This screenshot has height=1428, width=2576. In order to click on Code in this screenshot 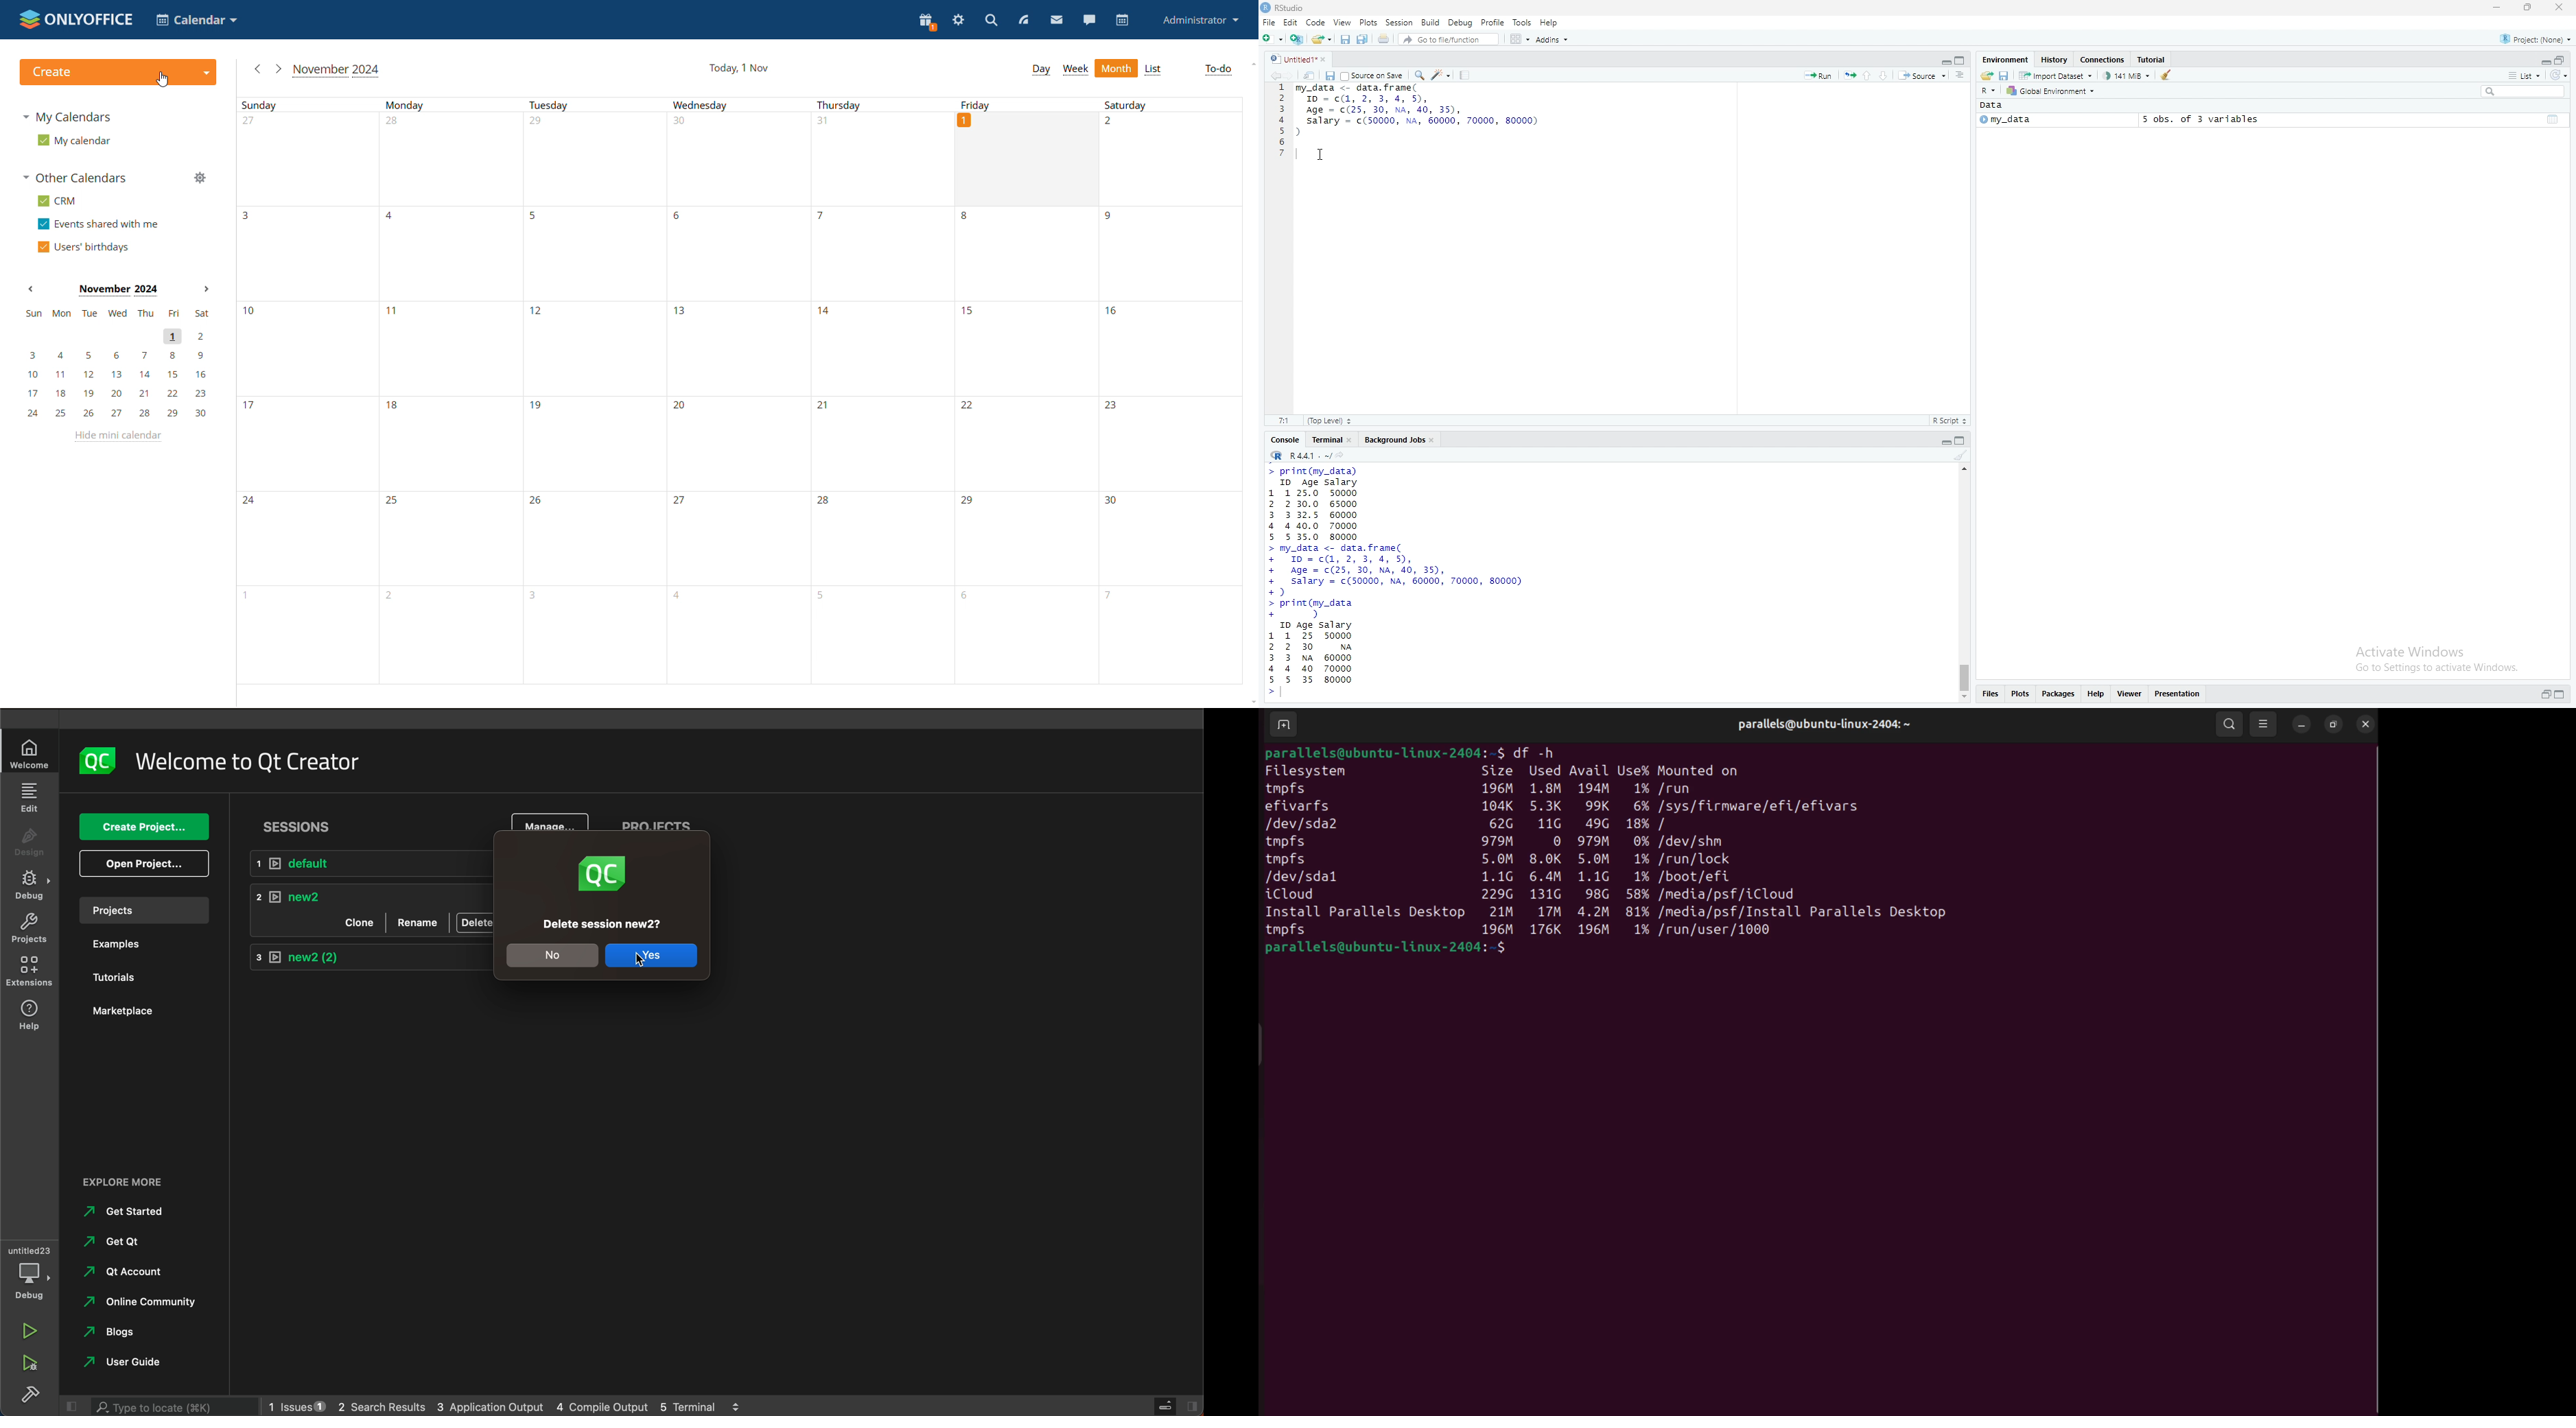, I will do `click(1317, 23)`.